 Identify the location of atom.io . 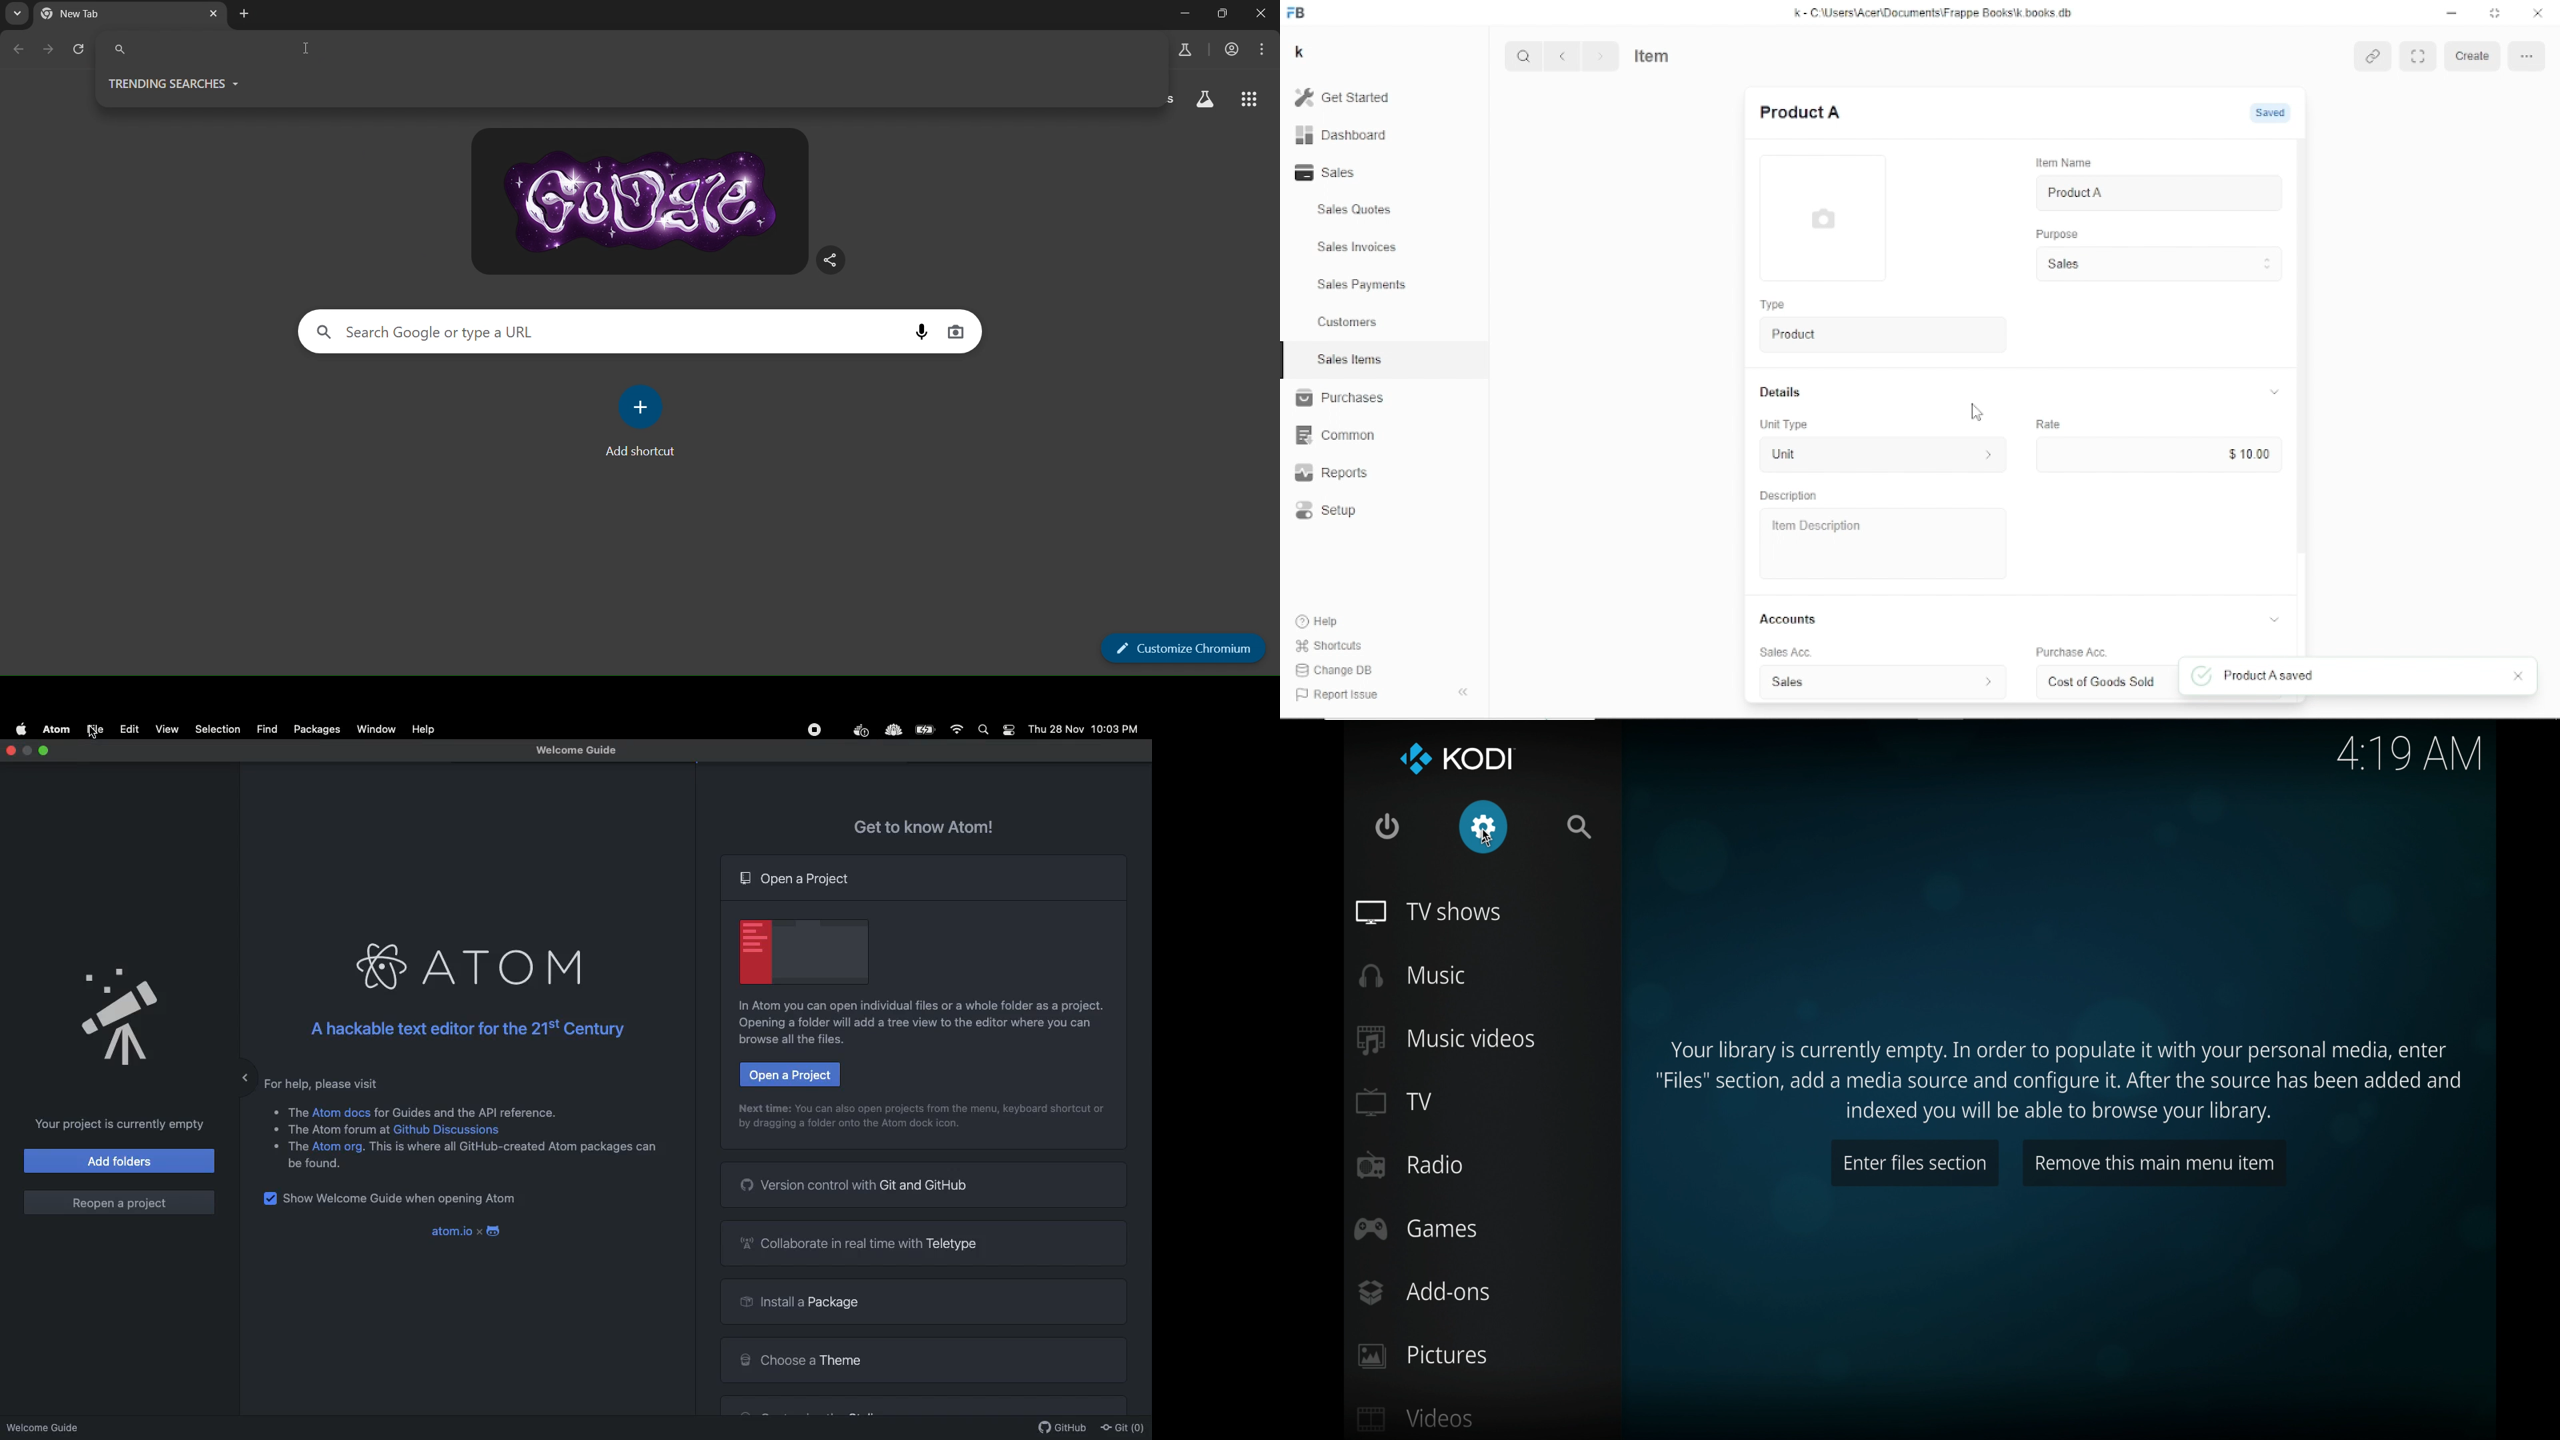
(450, 1231).